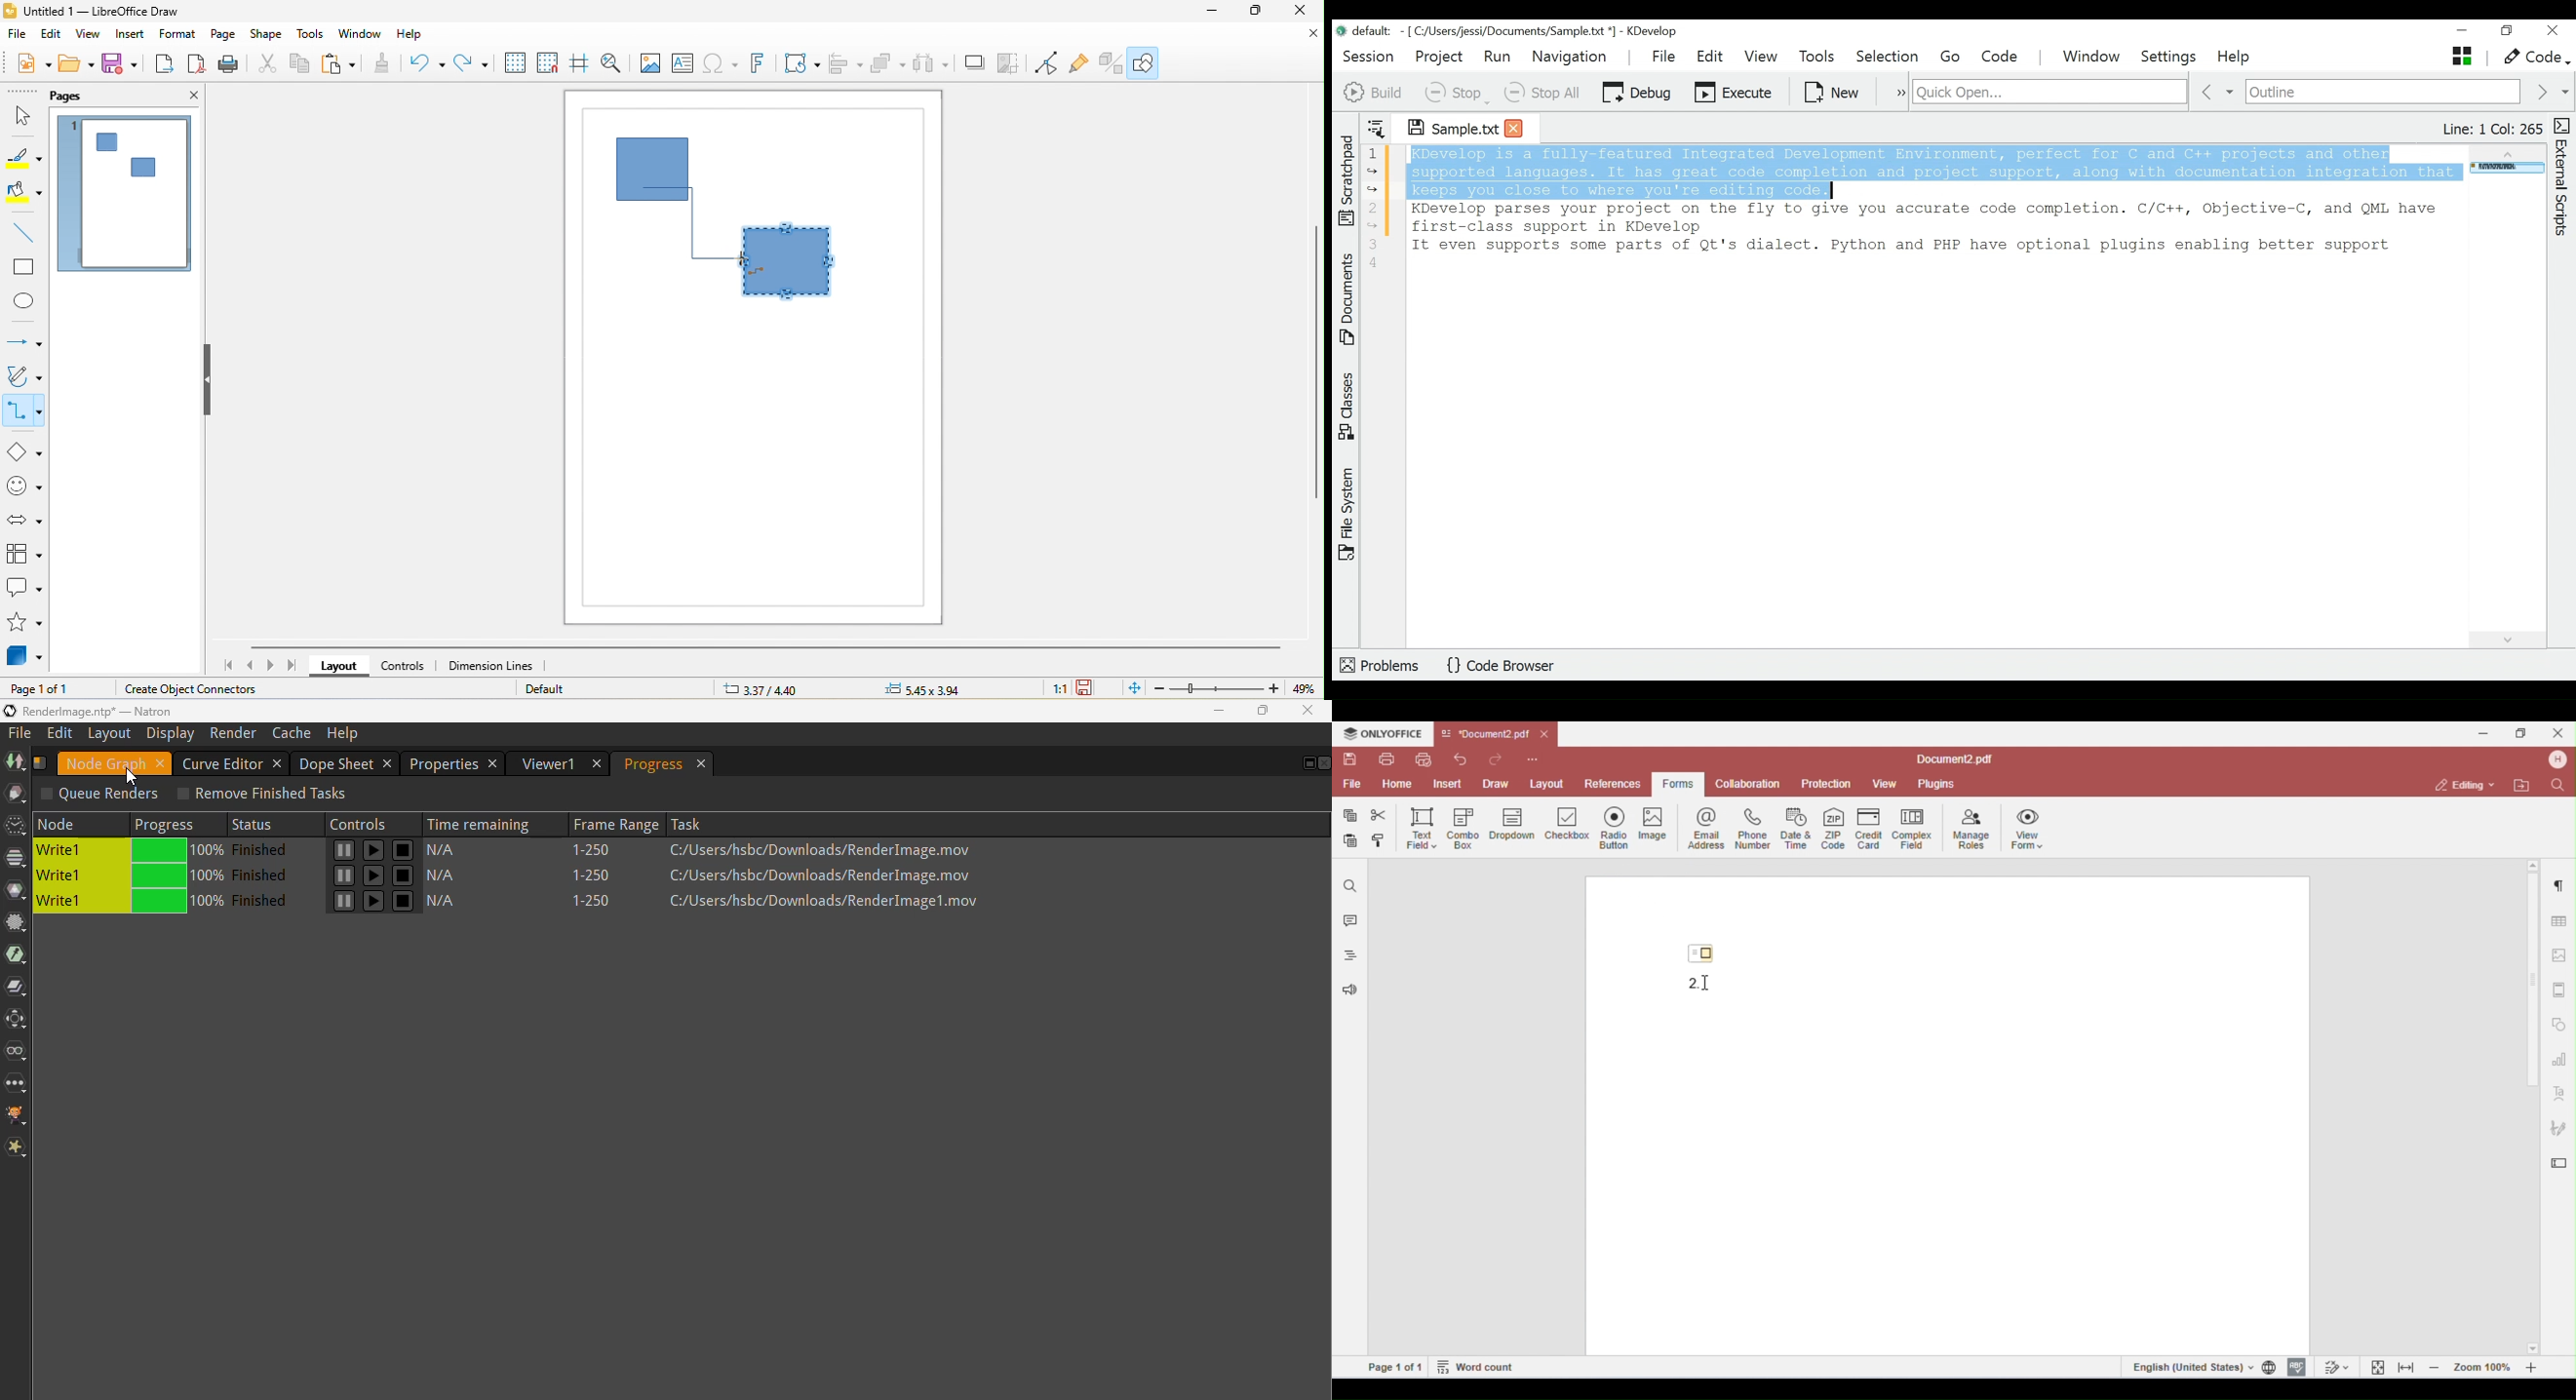  Describe the element at coordinates (230, 66) in the screenshot. I see `print` at that location.